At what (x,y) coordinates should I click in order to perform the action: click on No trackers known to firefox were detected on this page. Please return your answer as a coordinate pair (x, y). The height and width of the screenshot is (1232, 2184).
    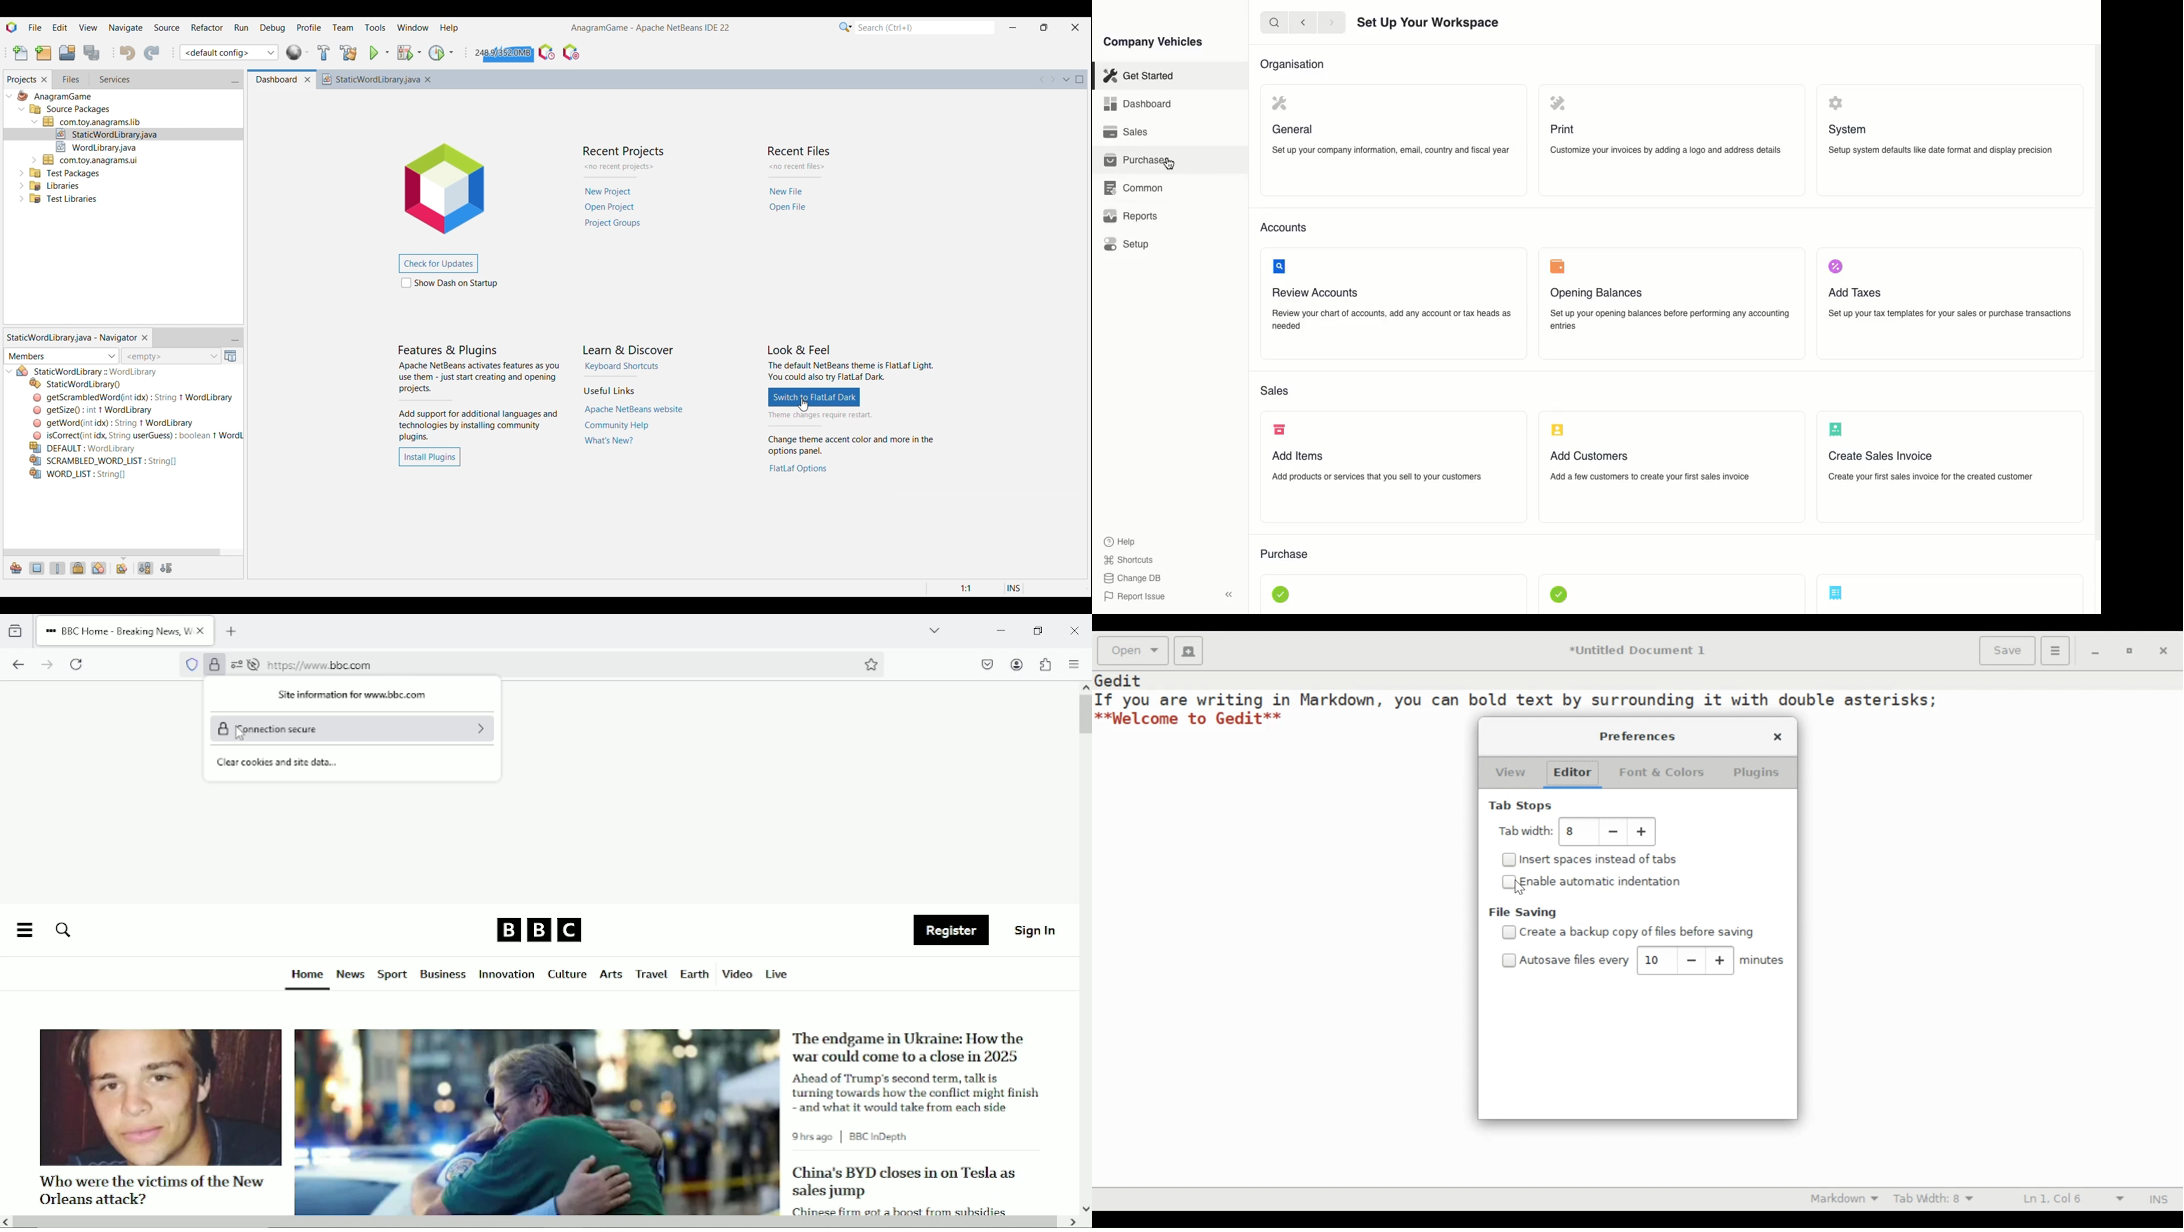
    Looking at the image, I should click on (192, 664).